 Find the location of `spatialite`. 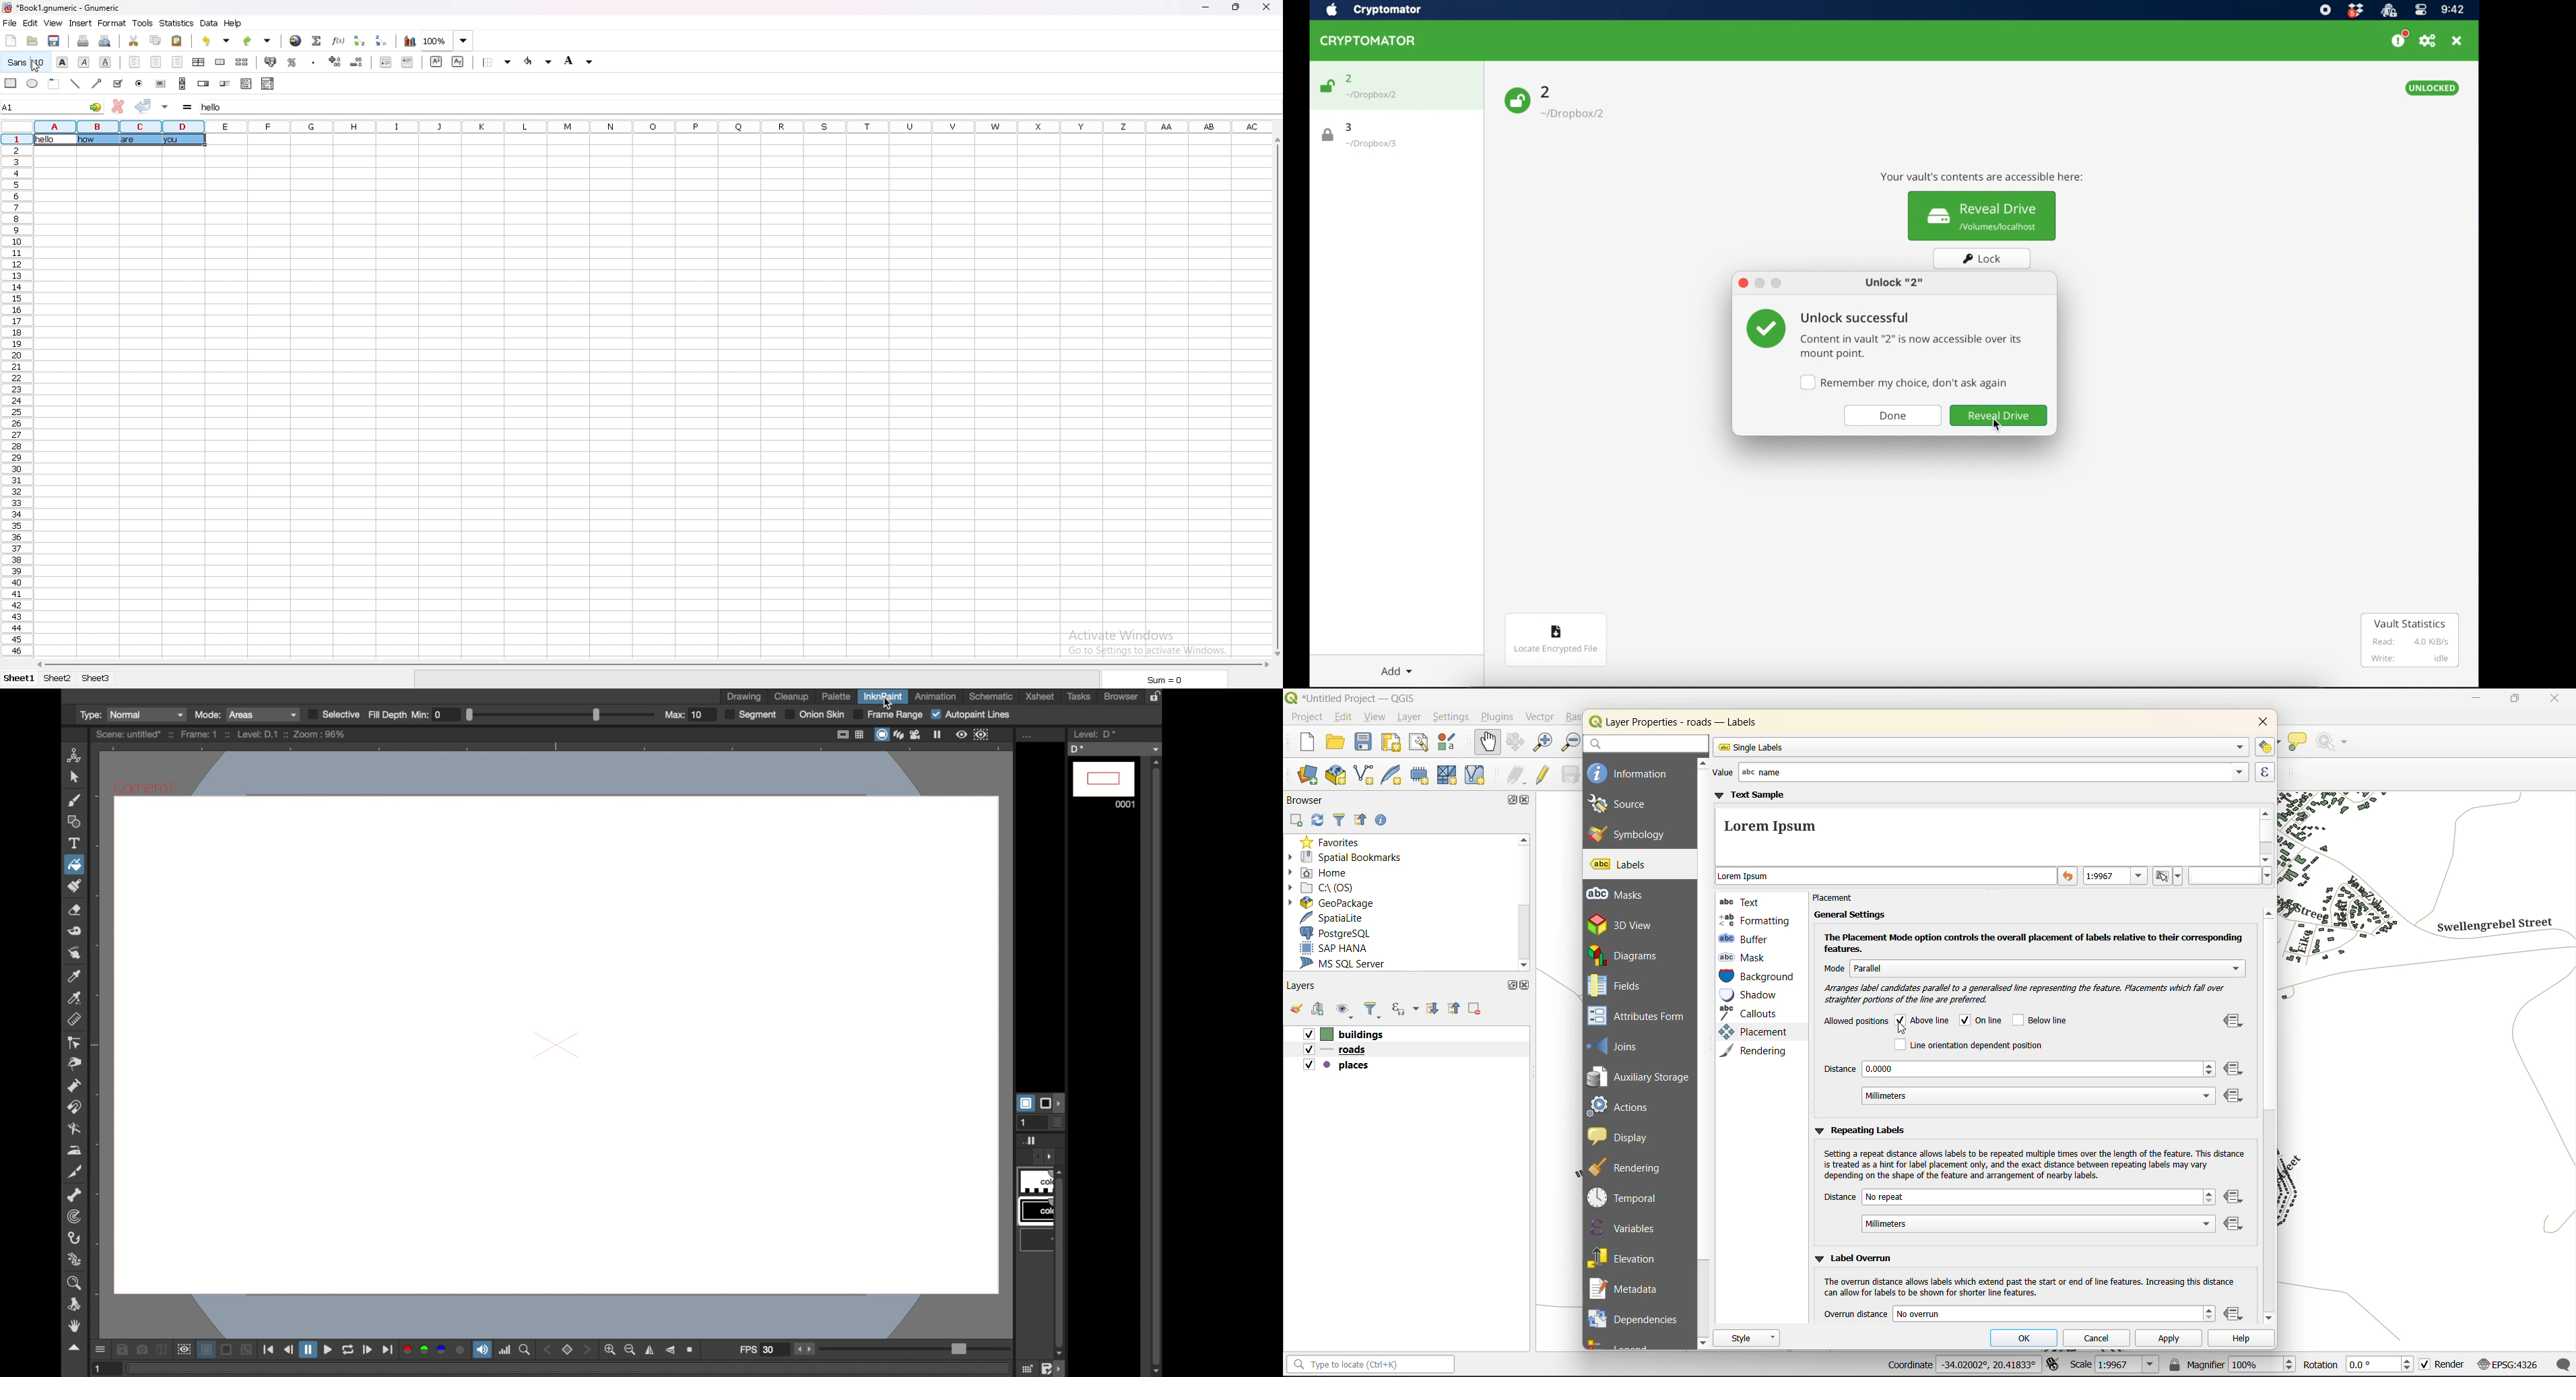

spatialite is located at coordinates (1333, 919).